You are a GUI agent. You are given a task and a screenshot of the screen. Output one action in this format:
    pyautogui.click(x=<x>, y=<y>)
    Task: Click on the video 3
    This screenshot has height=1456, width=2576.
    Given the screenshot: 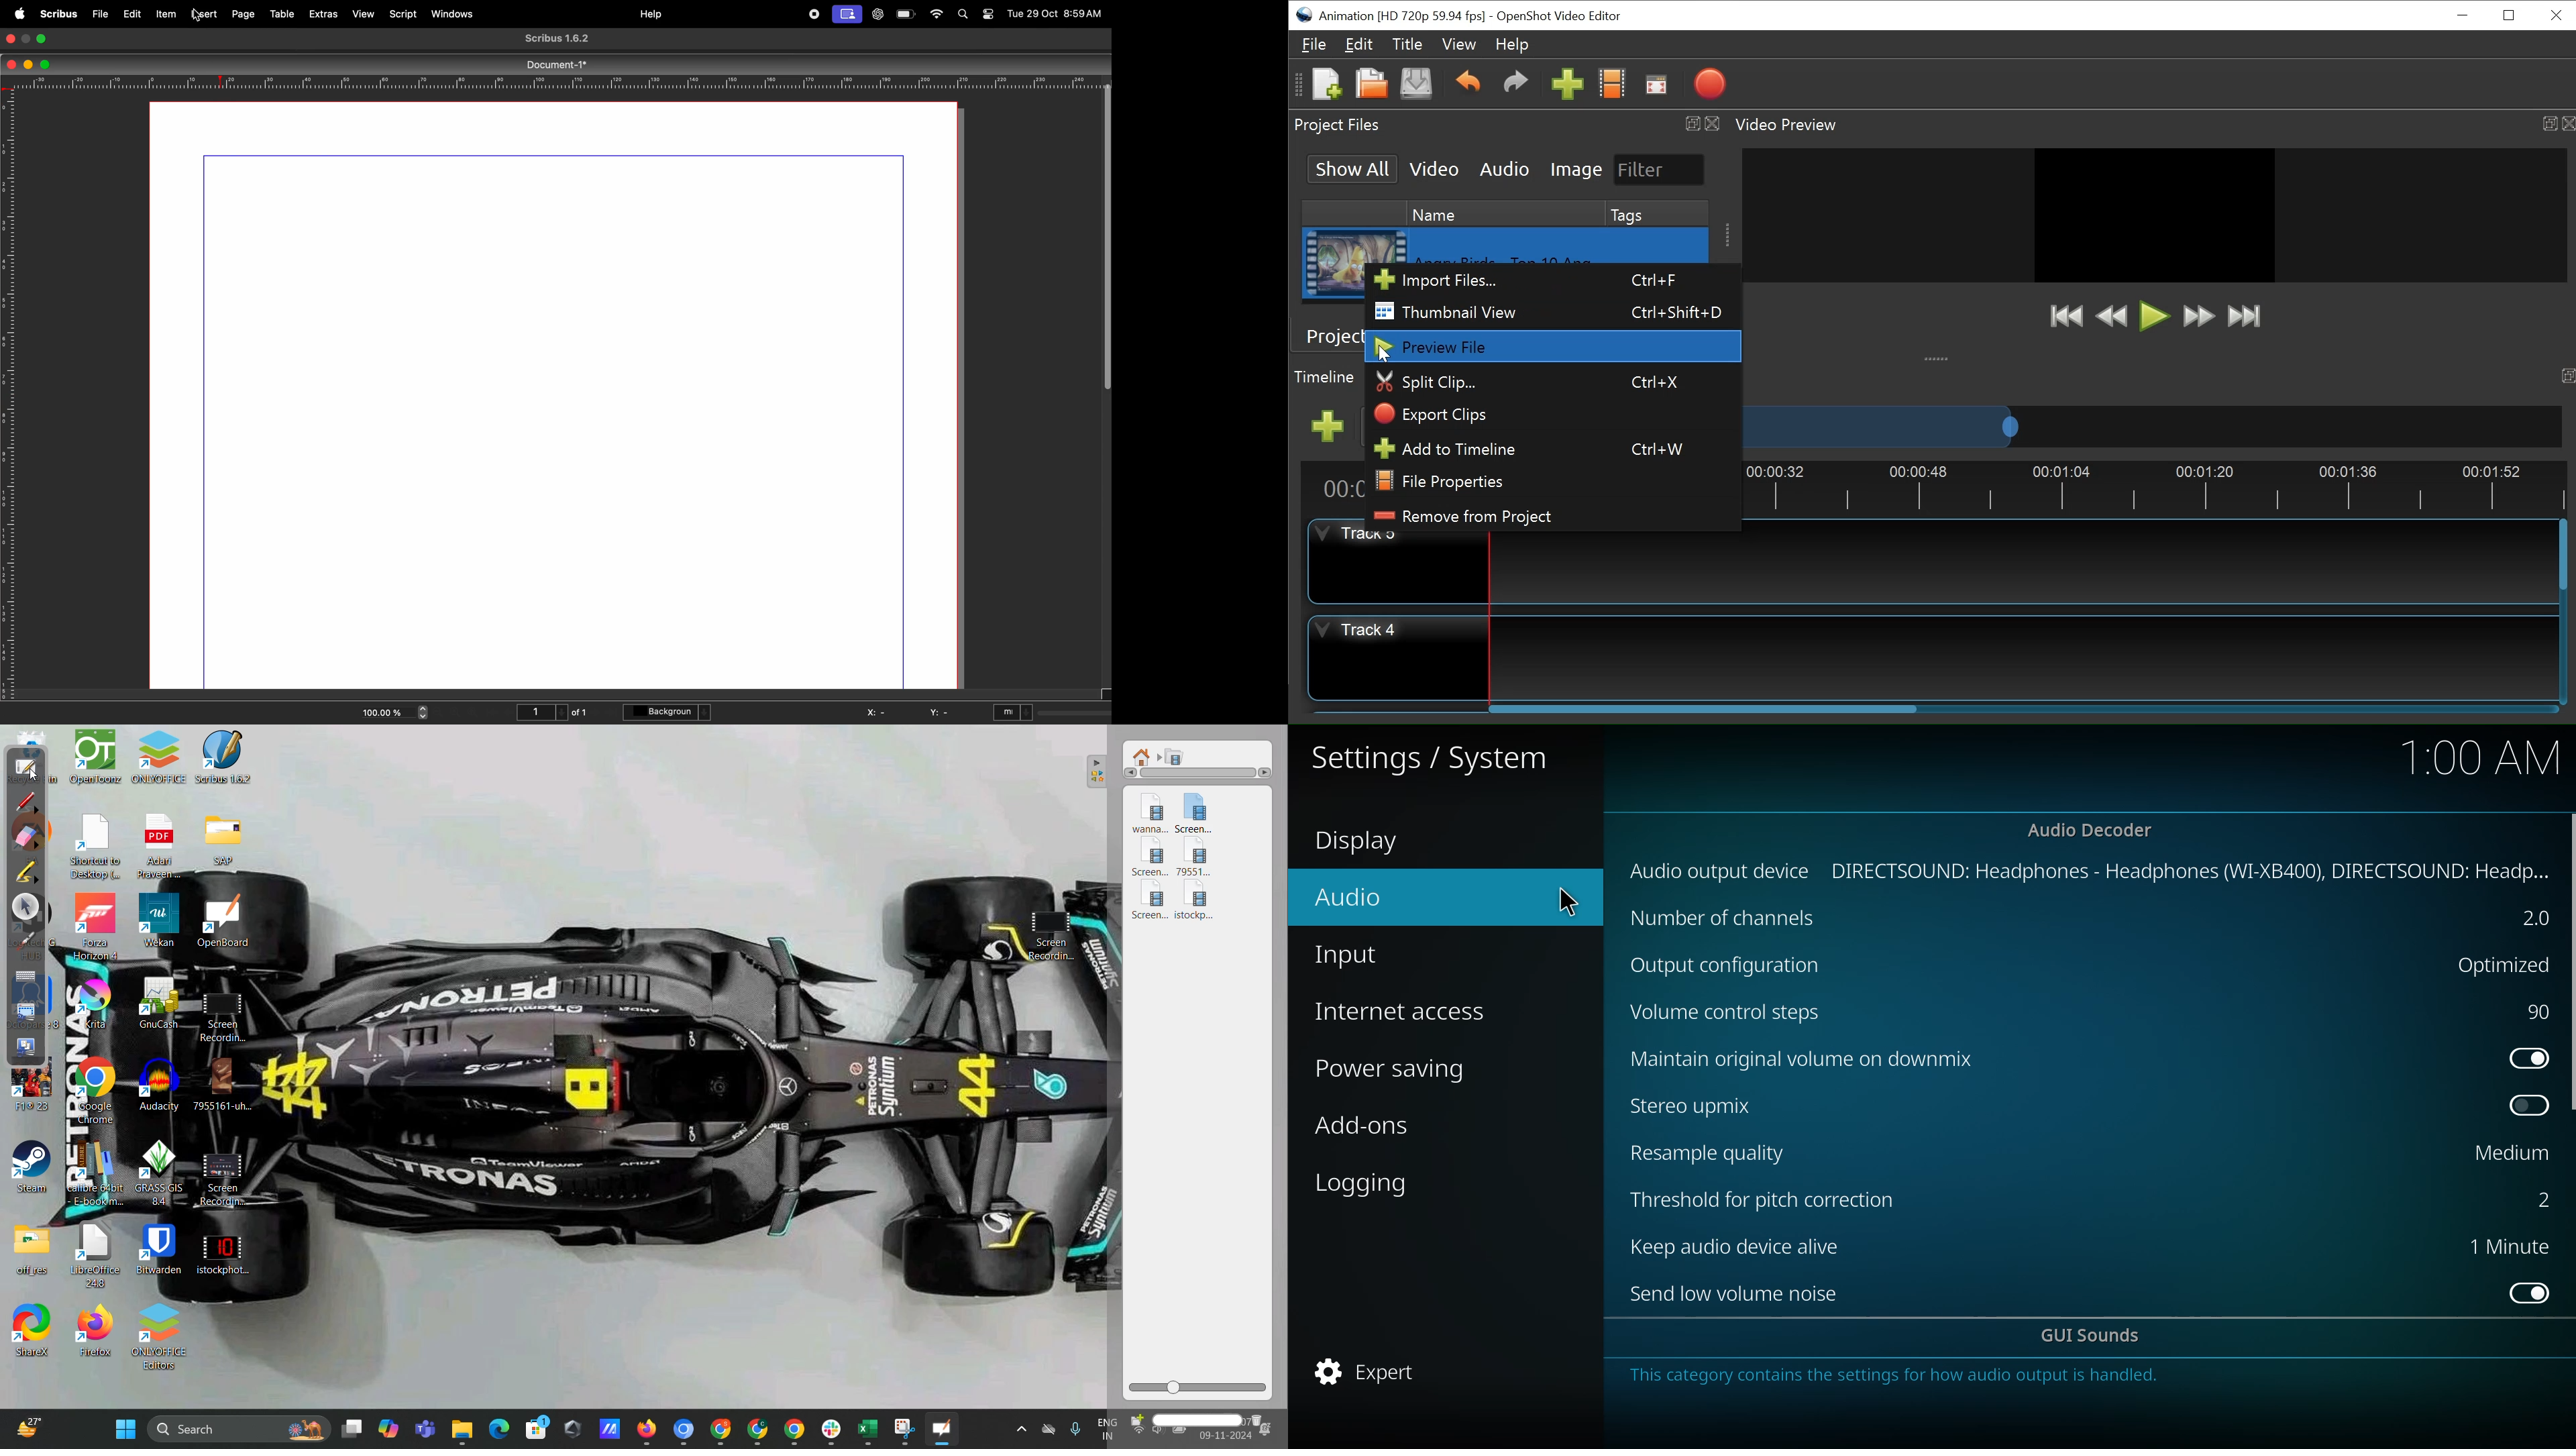 What is the action you would take?
    pyautogui.click(x=1149, y=859)
    